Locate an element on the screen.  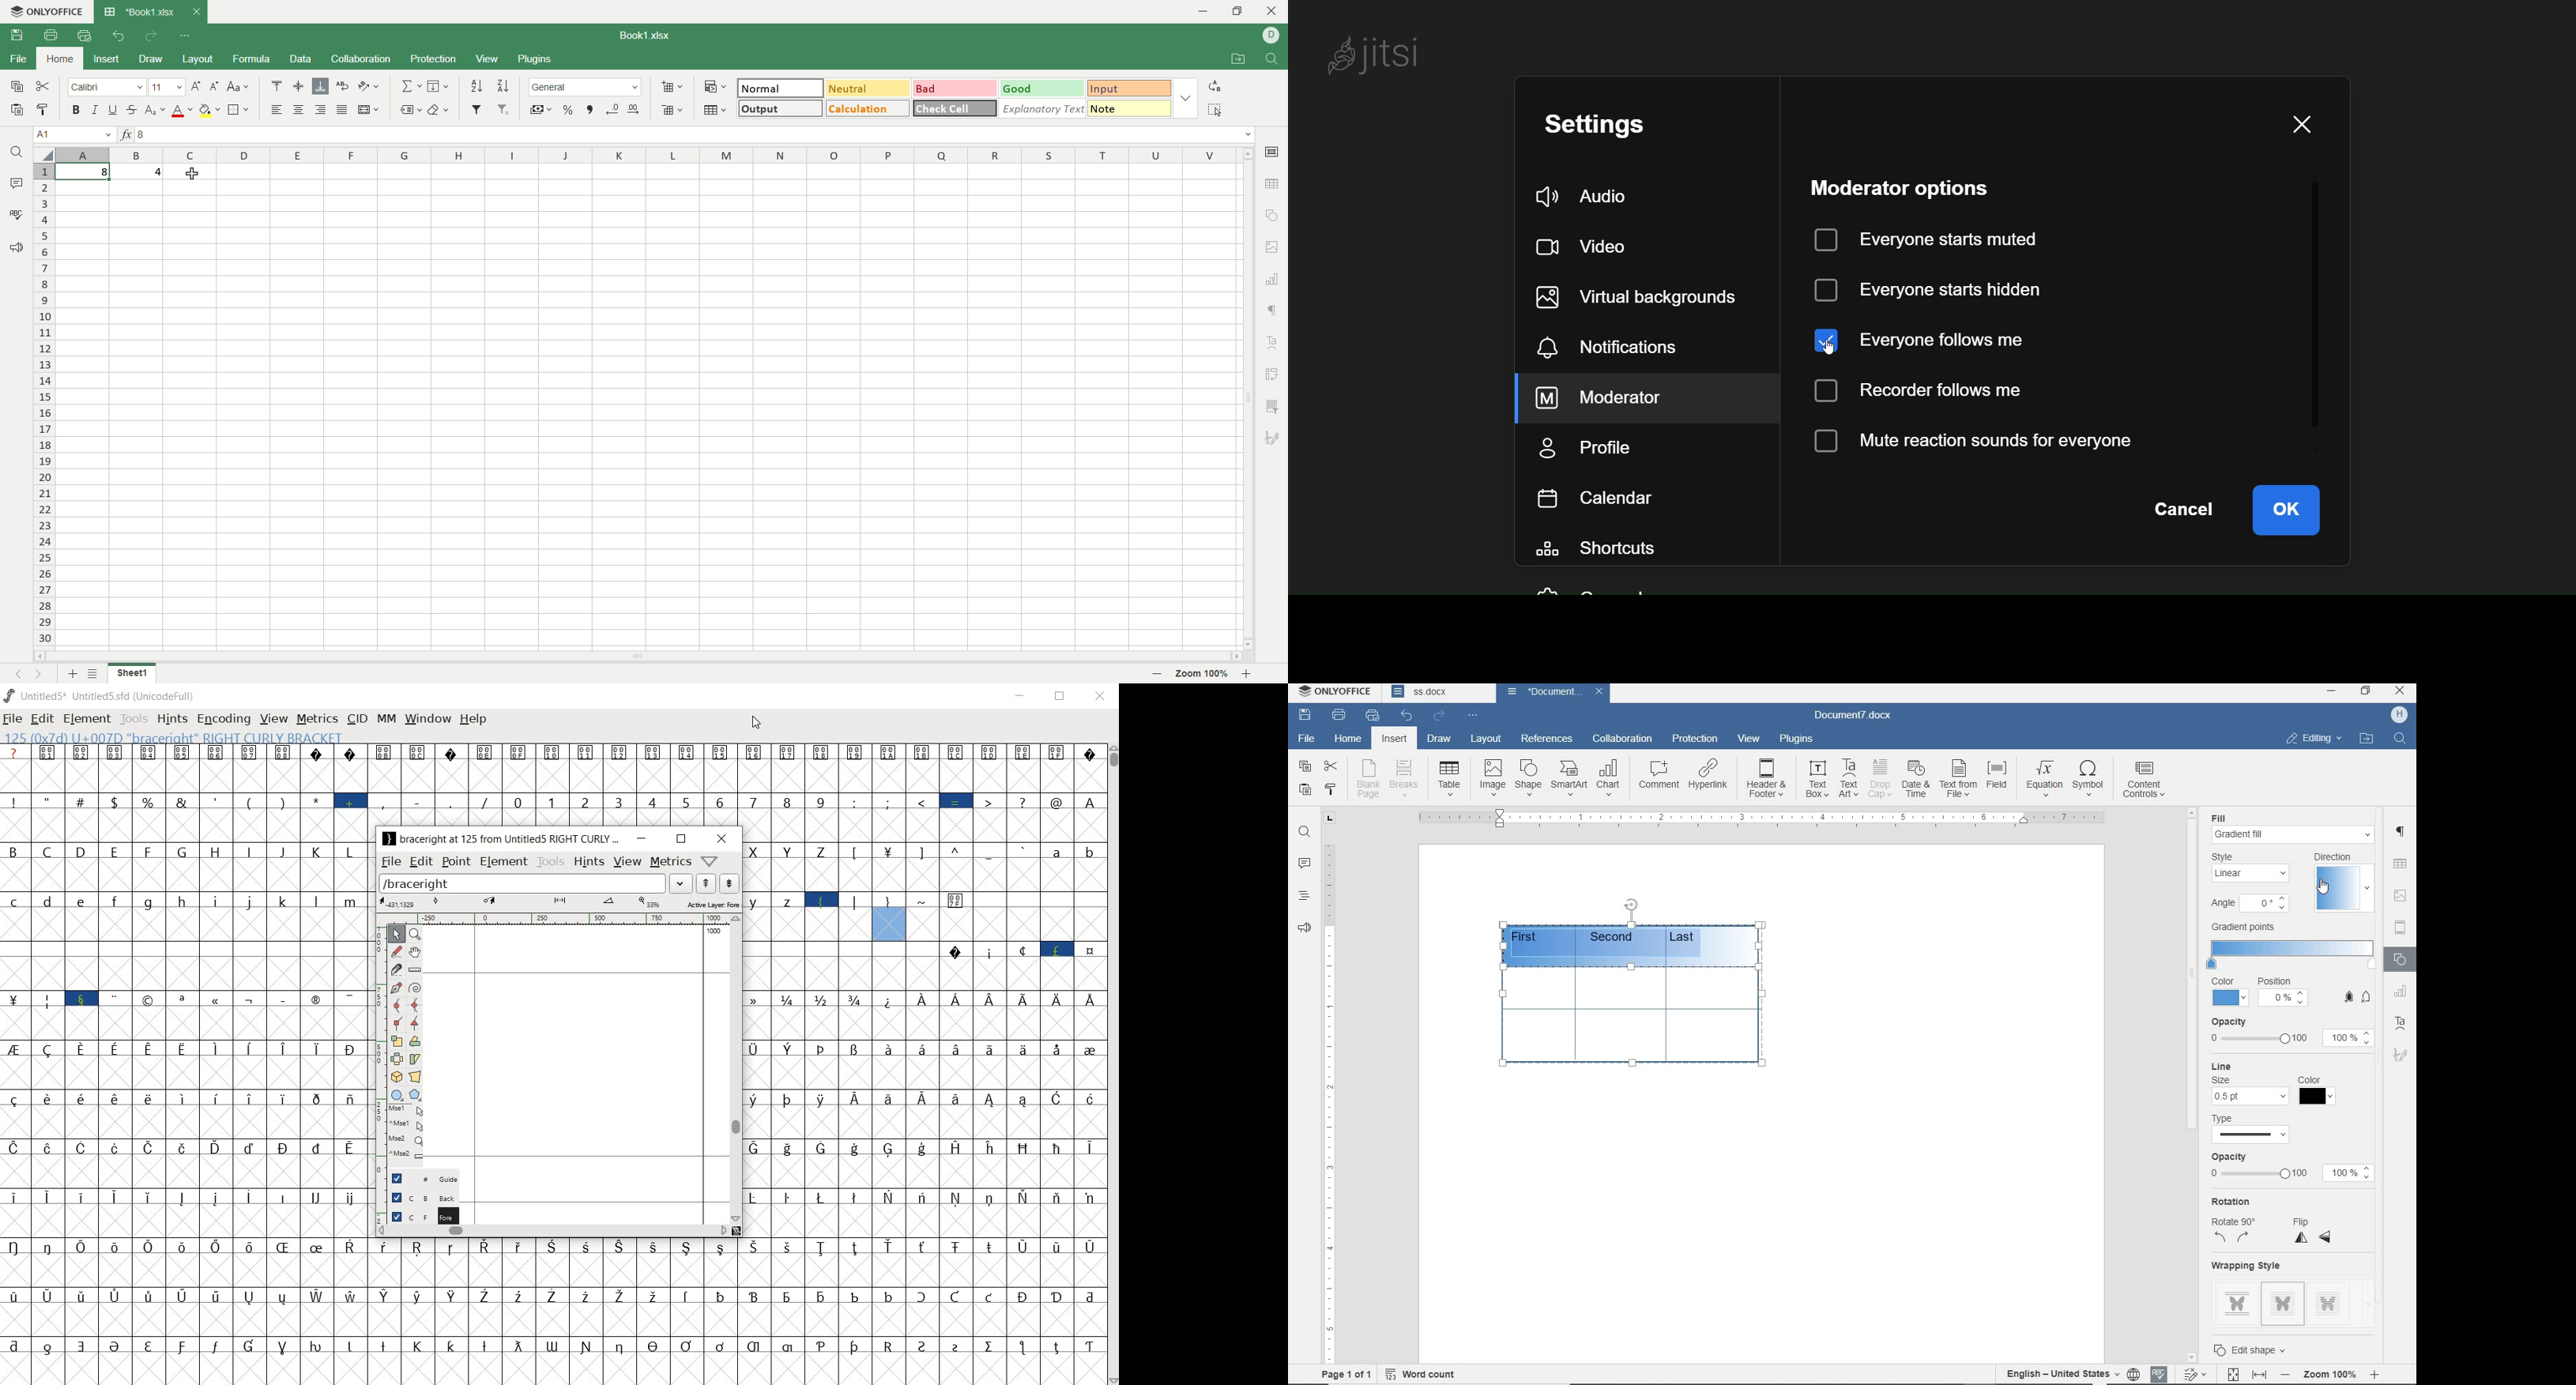
insert cell is located at coordinates (671, 89).